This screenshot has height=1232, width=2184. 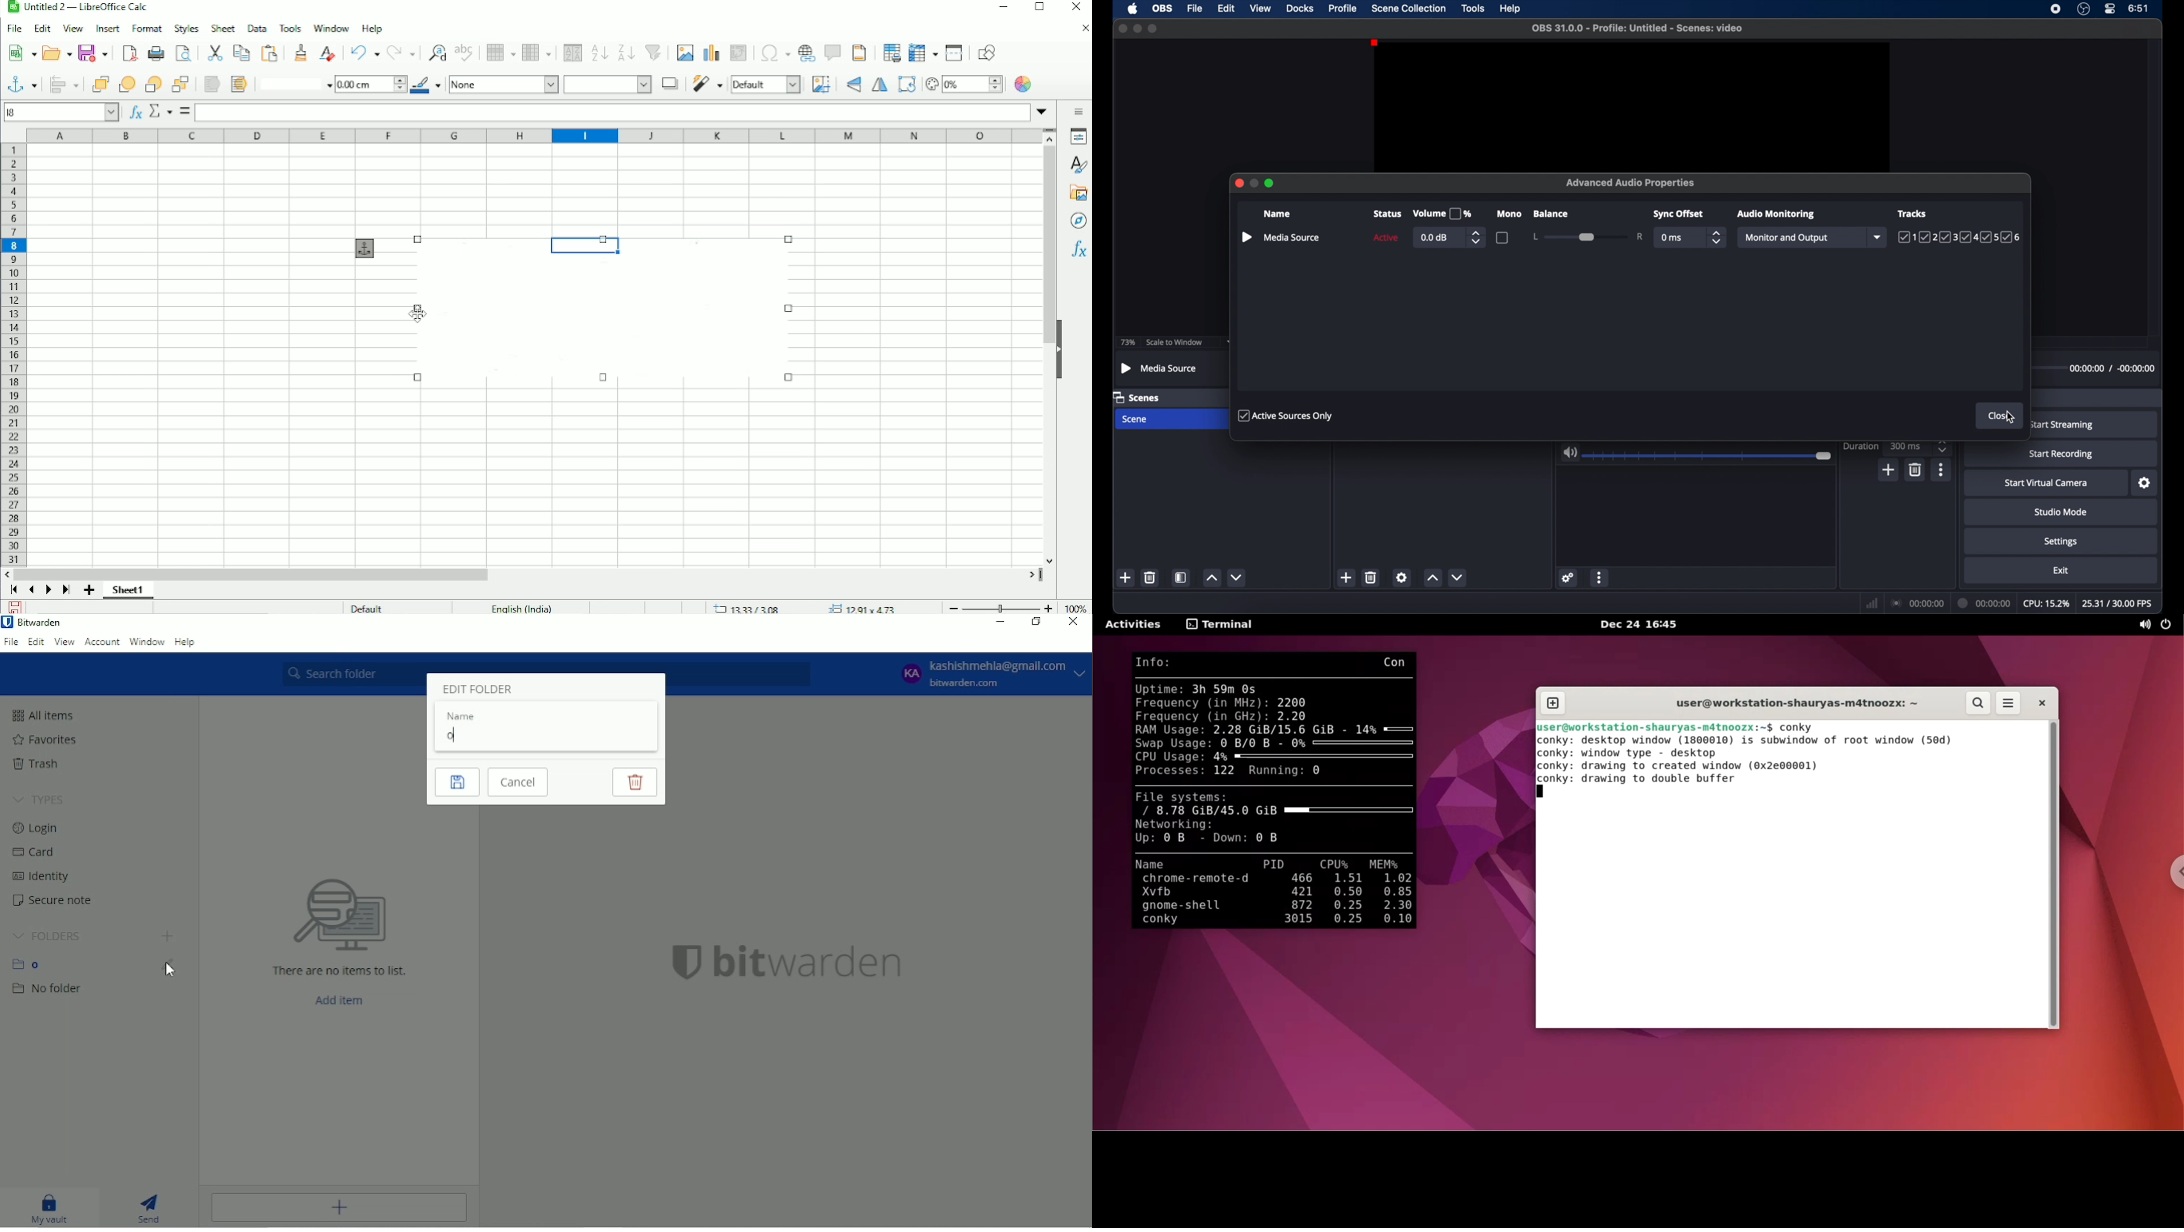 I want to click on Cursor position, so click(x=806, y=607).